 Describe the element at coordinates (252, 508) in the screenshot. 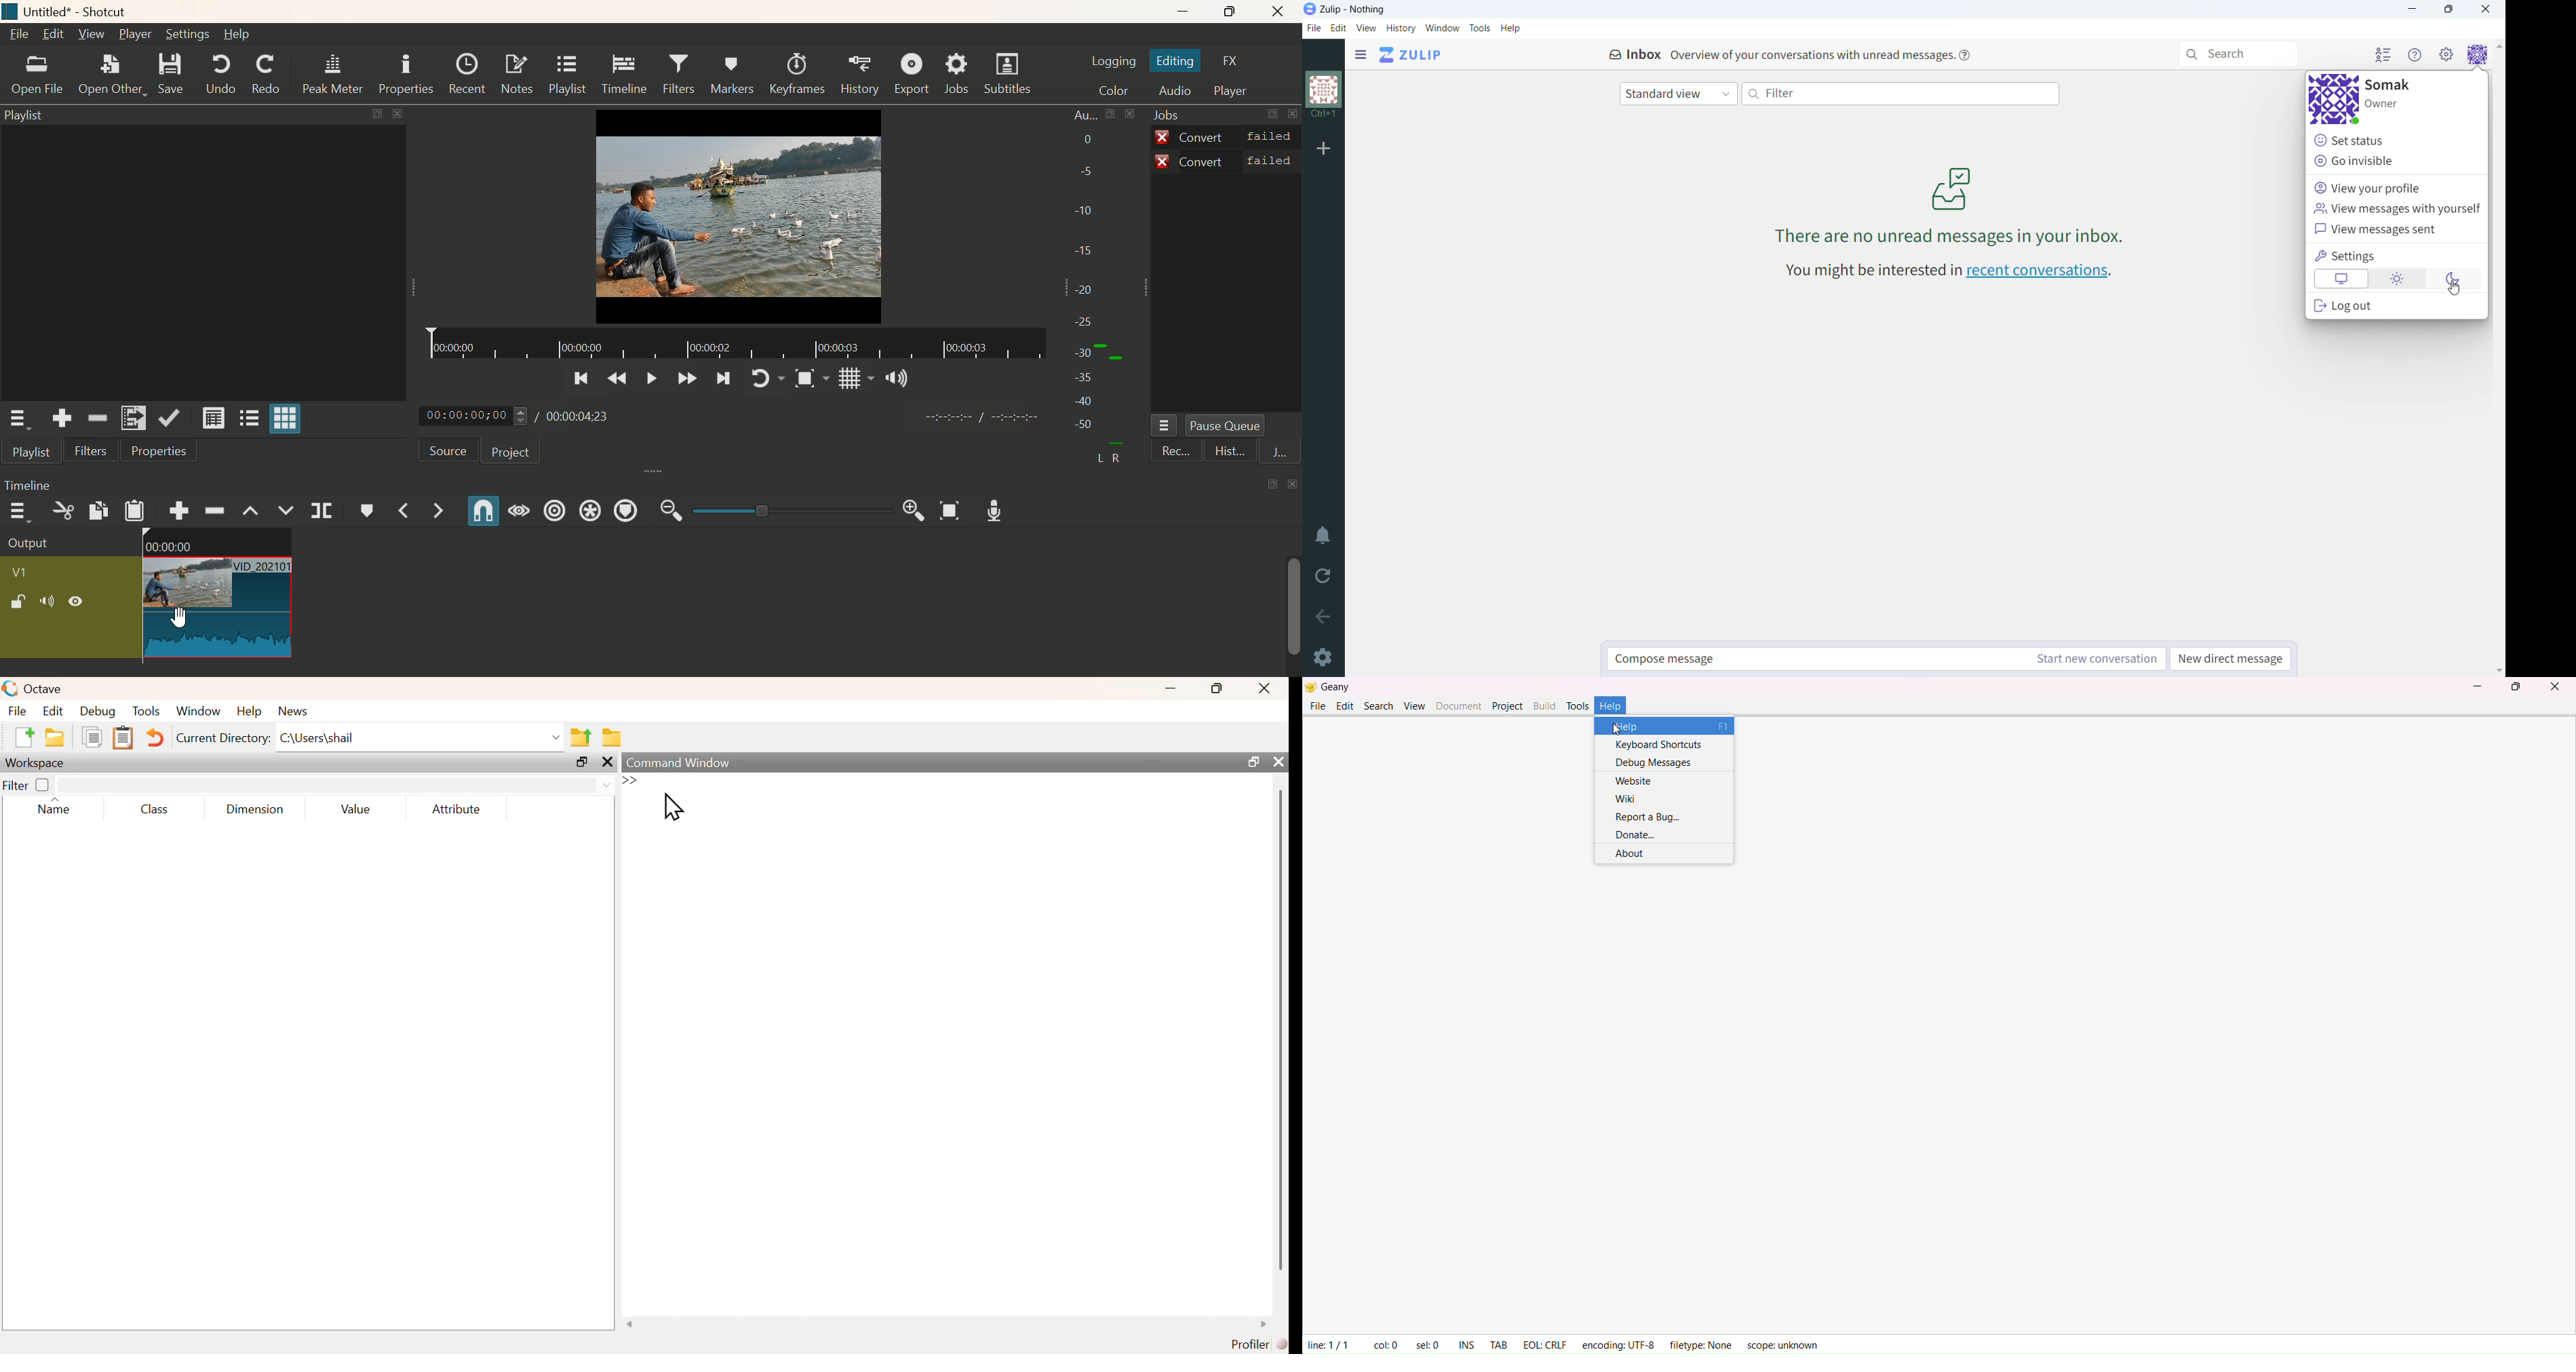

I see `Lift` at that location.